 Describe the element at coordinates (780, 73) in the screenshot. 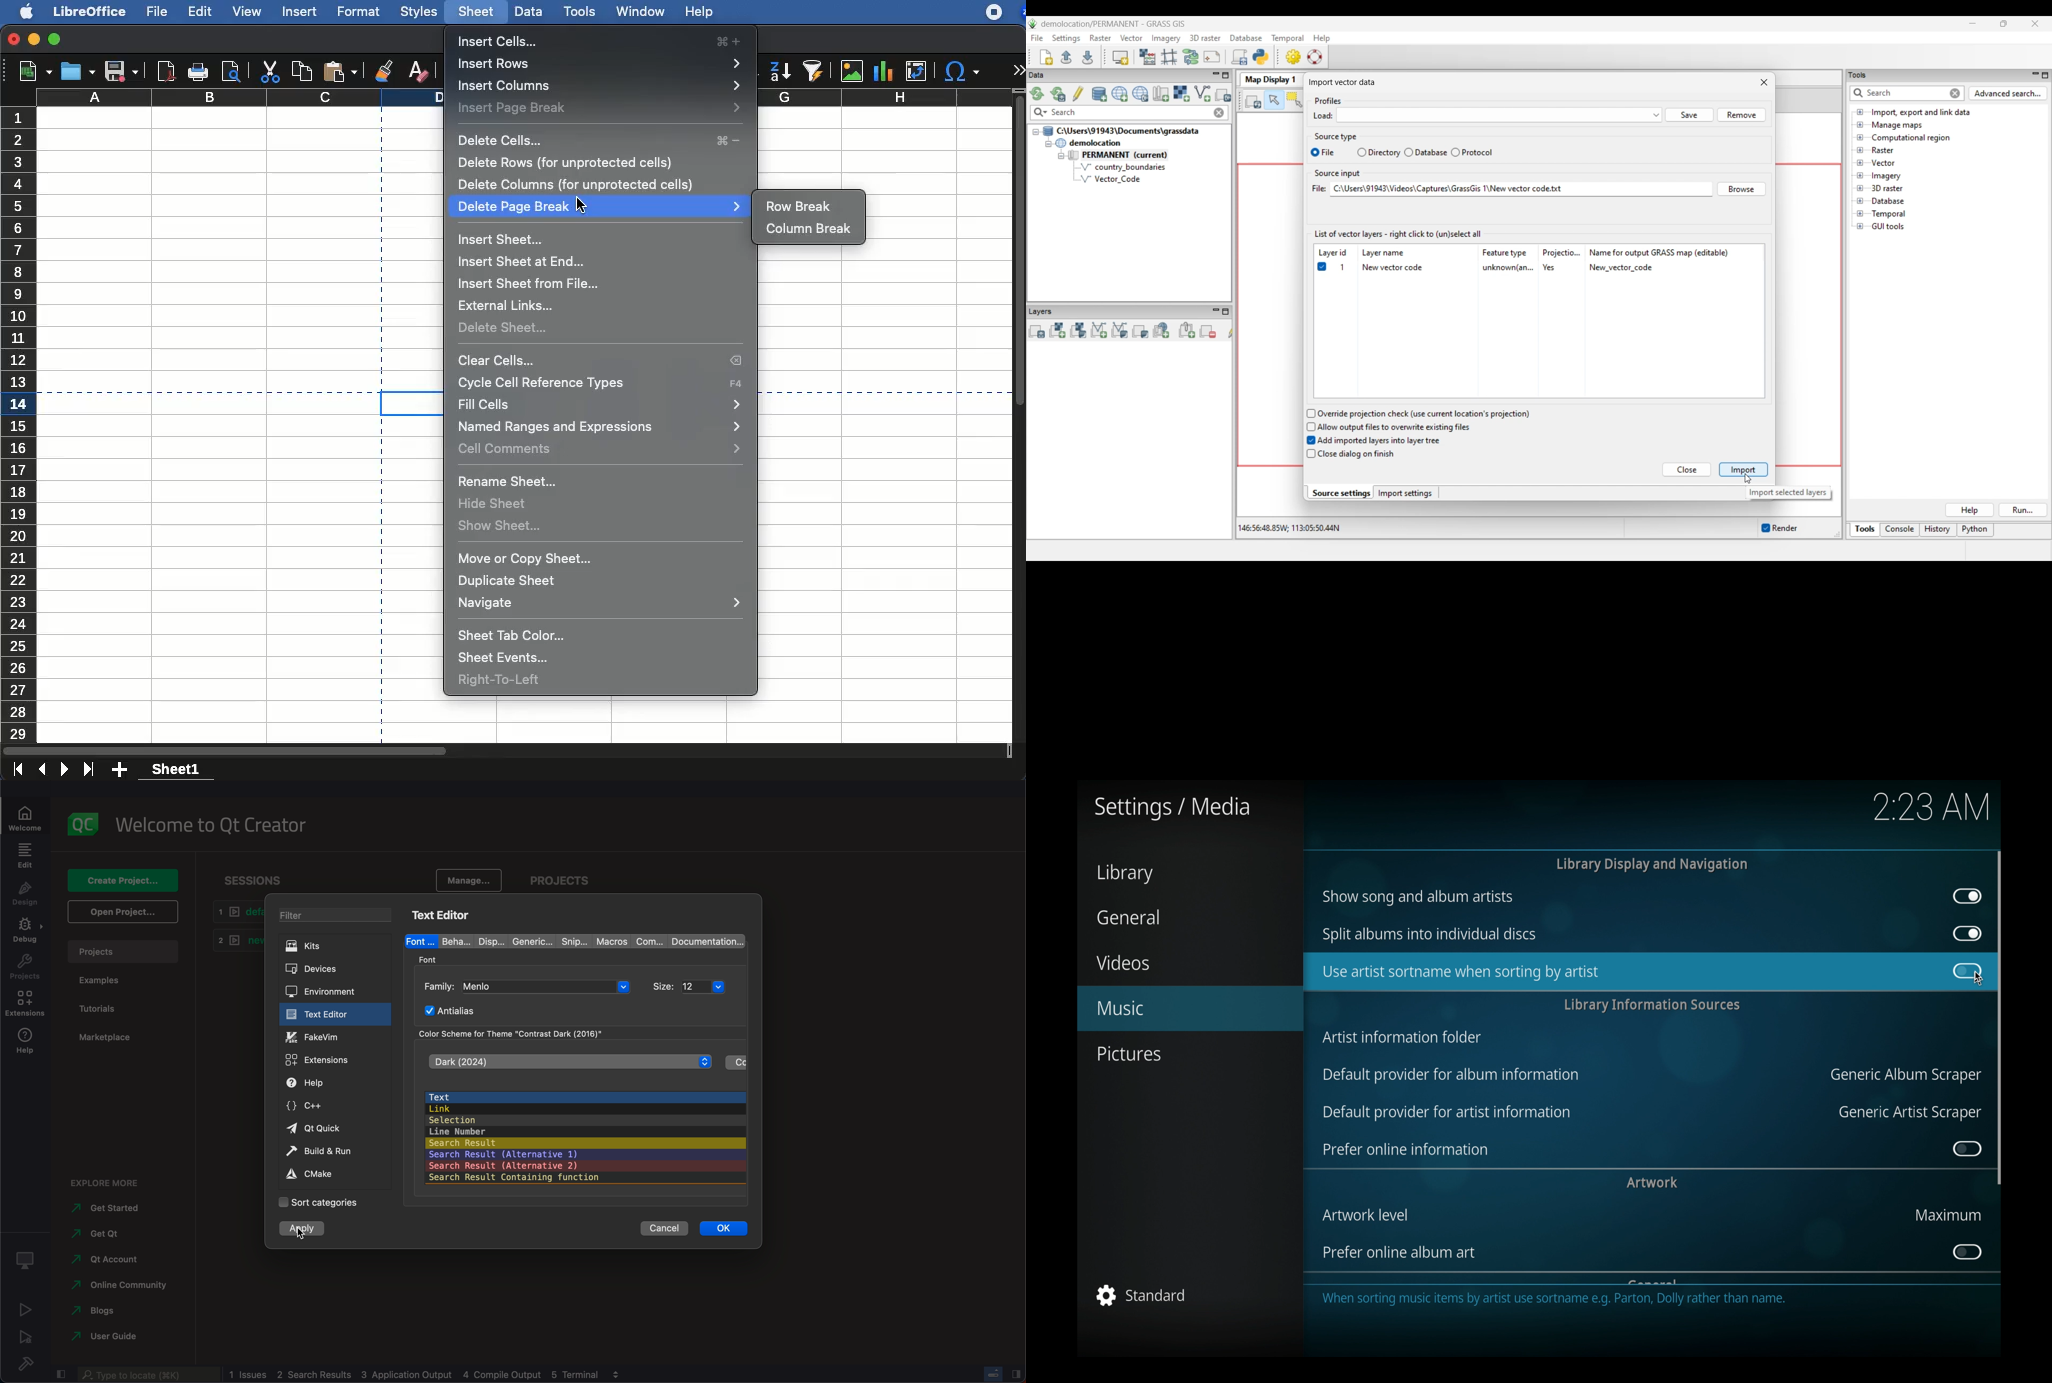

I see `descending` at that location.